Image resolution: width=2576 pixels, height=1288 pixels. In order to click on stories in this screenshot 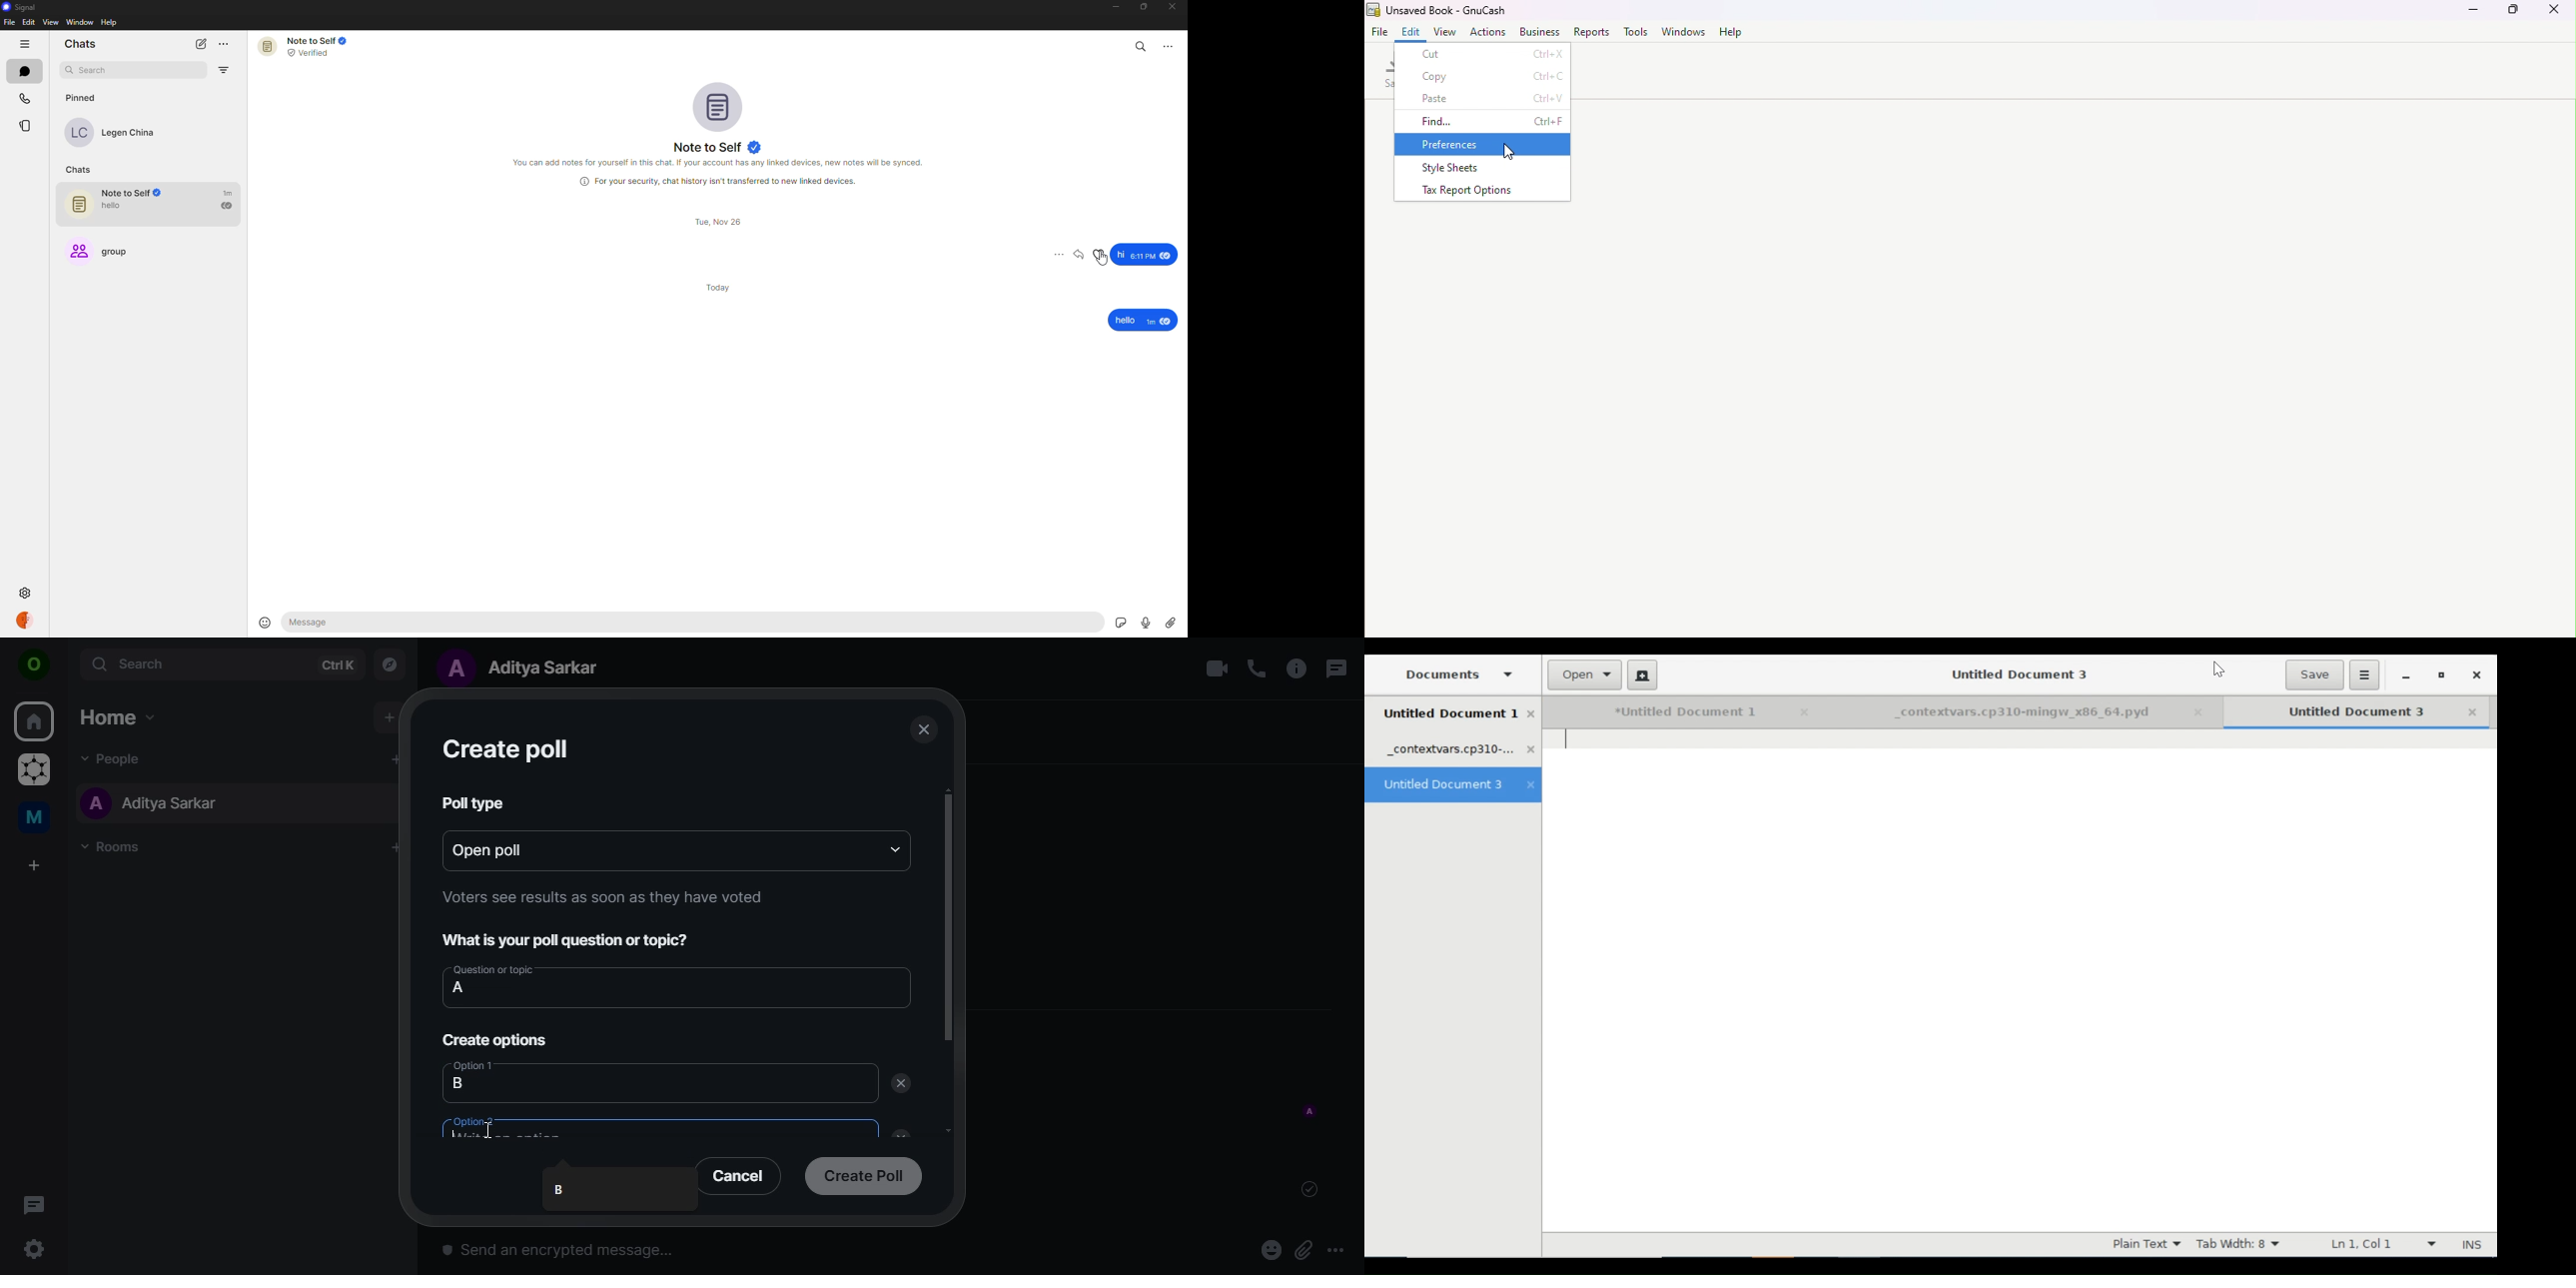, I will do `click(27, 126)`.